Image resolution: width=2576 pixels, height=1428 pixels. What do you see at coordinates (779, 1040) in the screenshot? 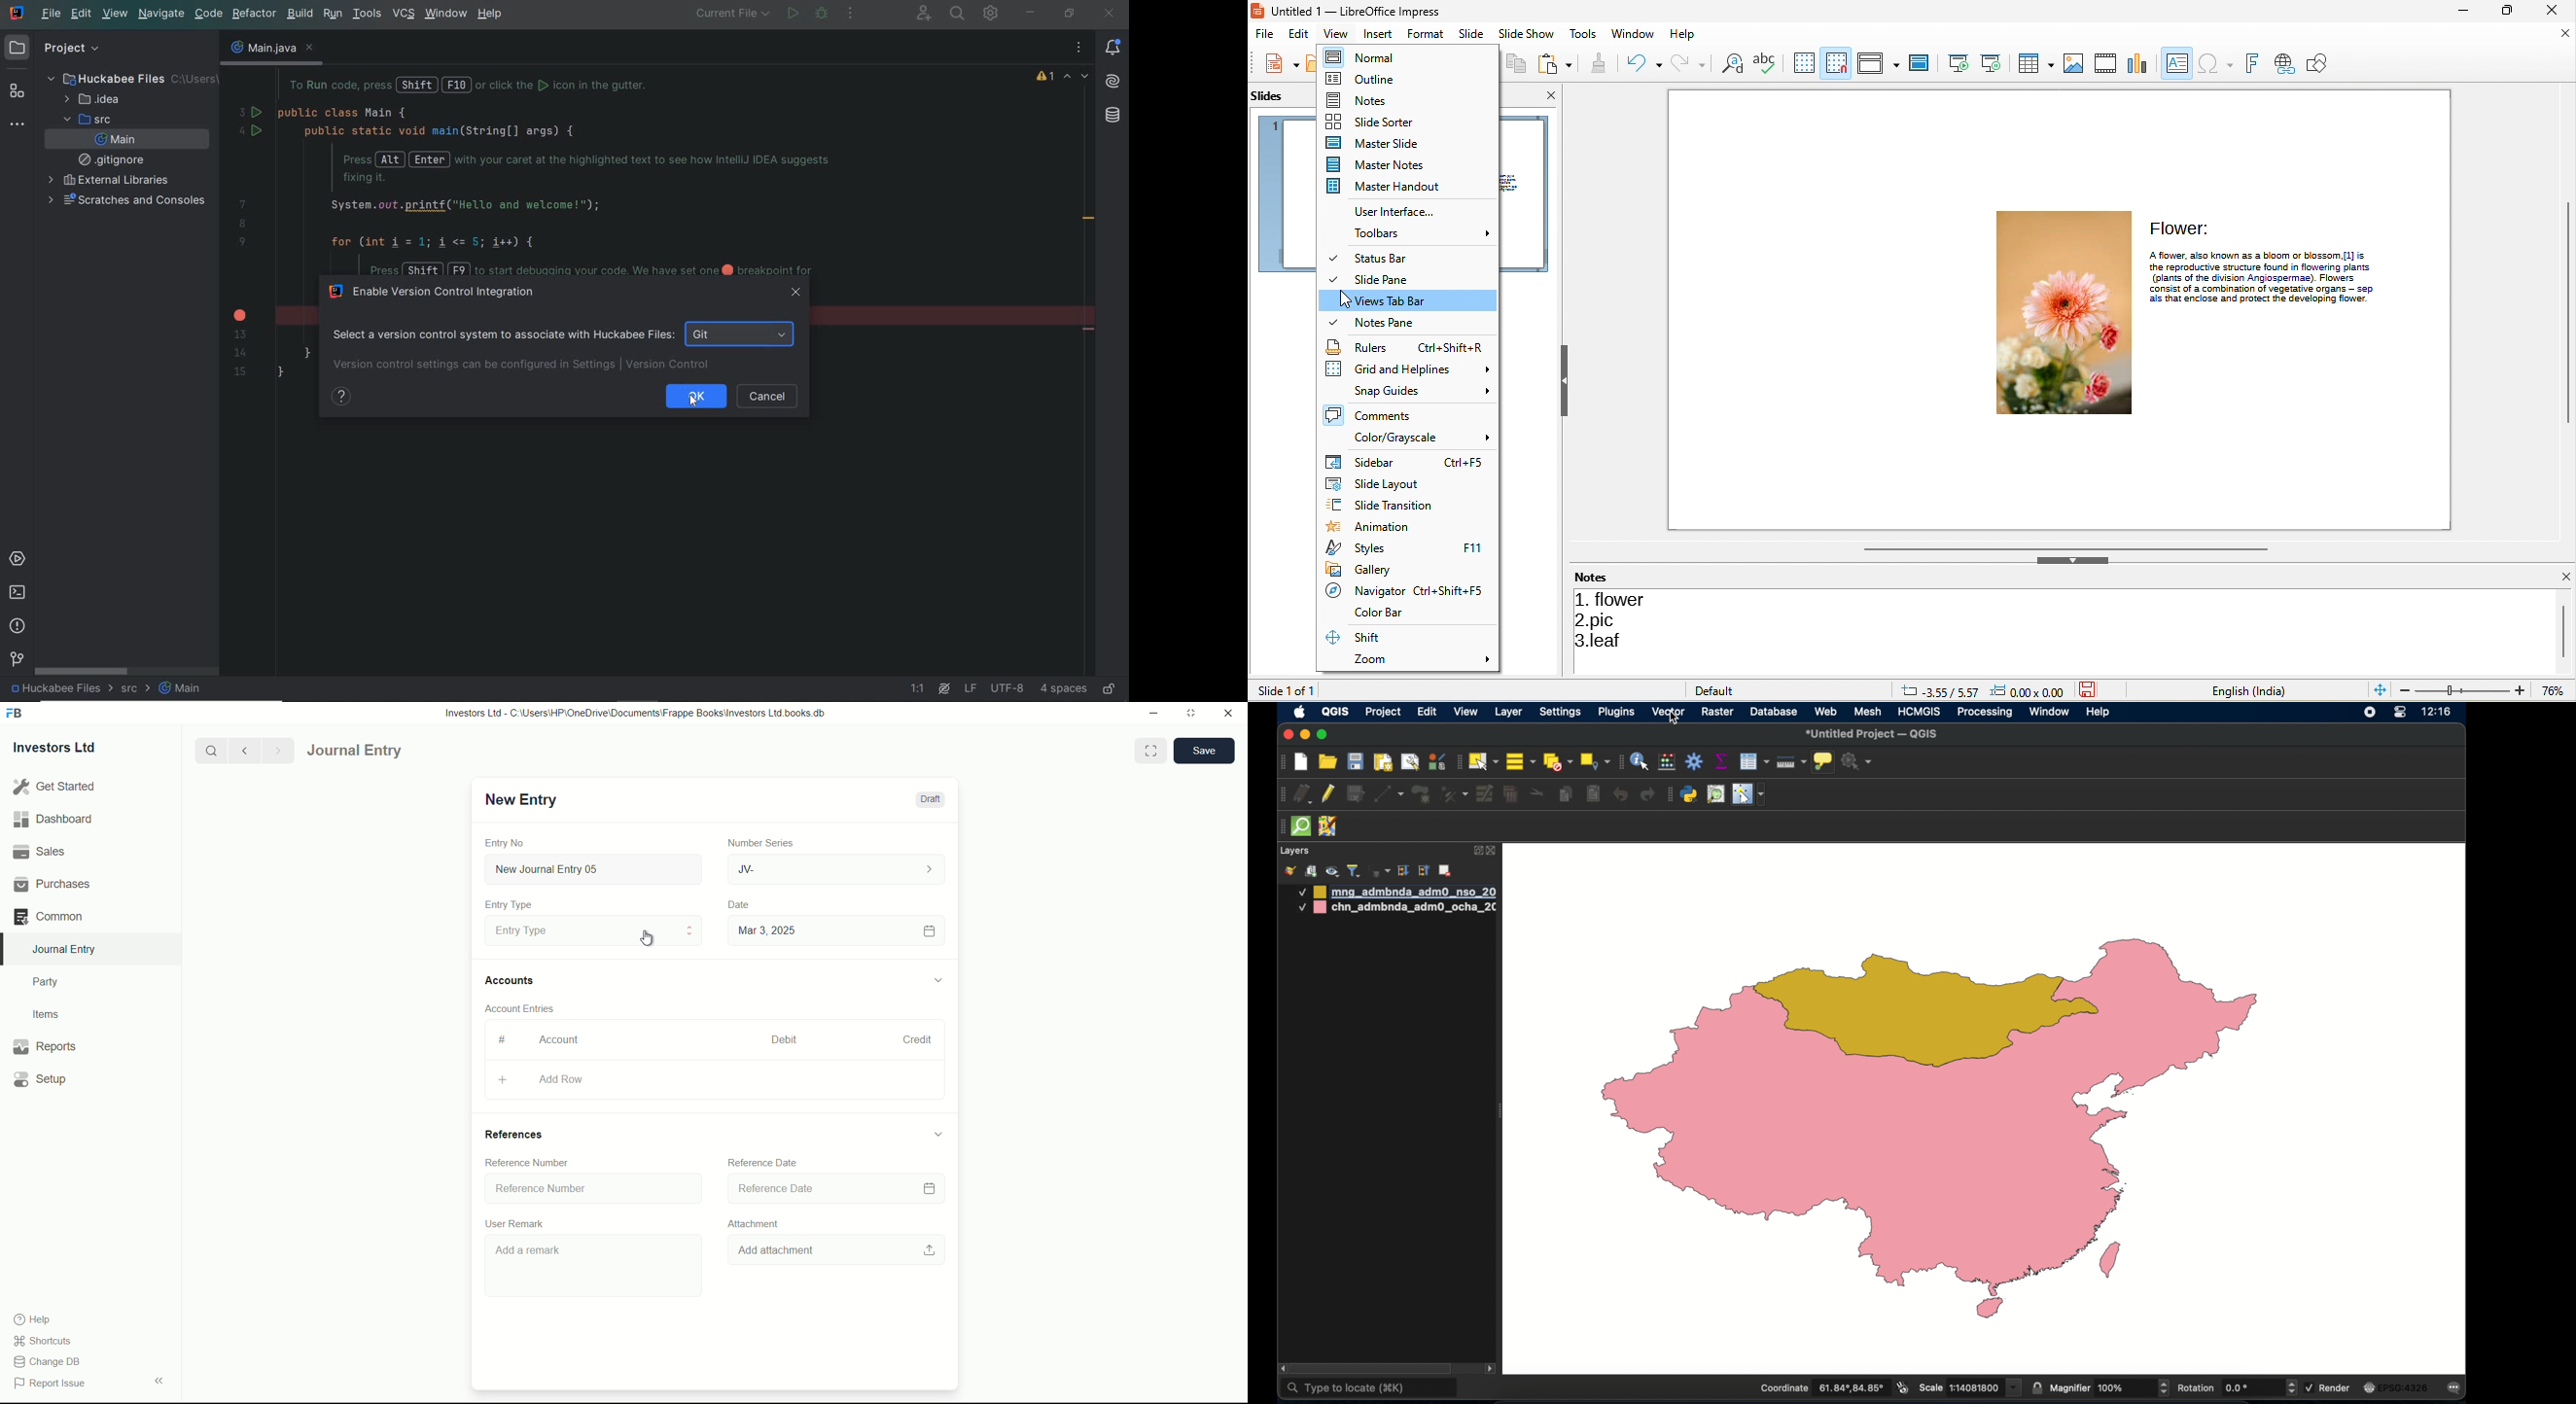
I see `Debit` at bounding box center [779, 1040].